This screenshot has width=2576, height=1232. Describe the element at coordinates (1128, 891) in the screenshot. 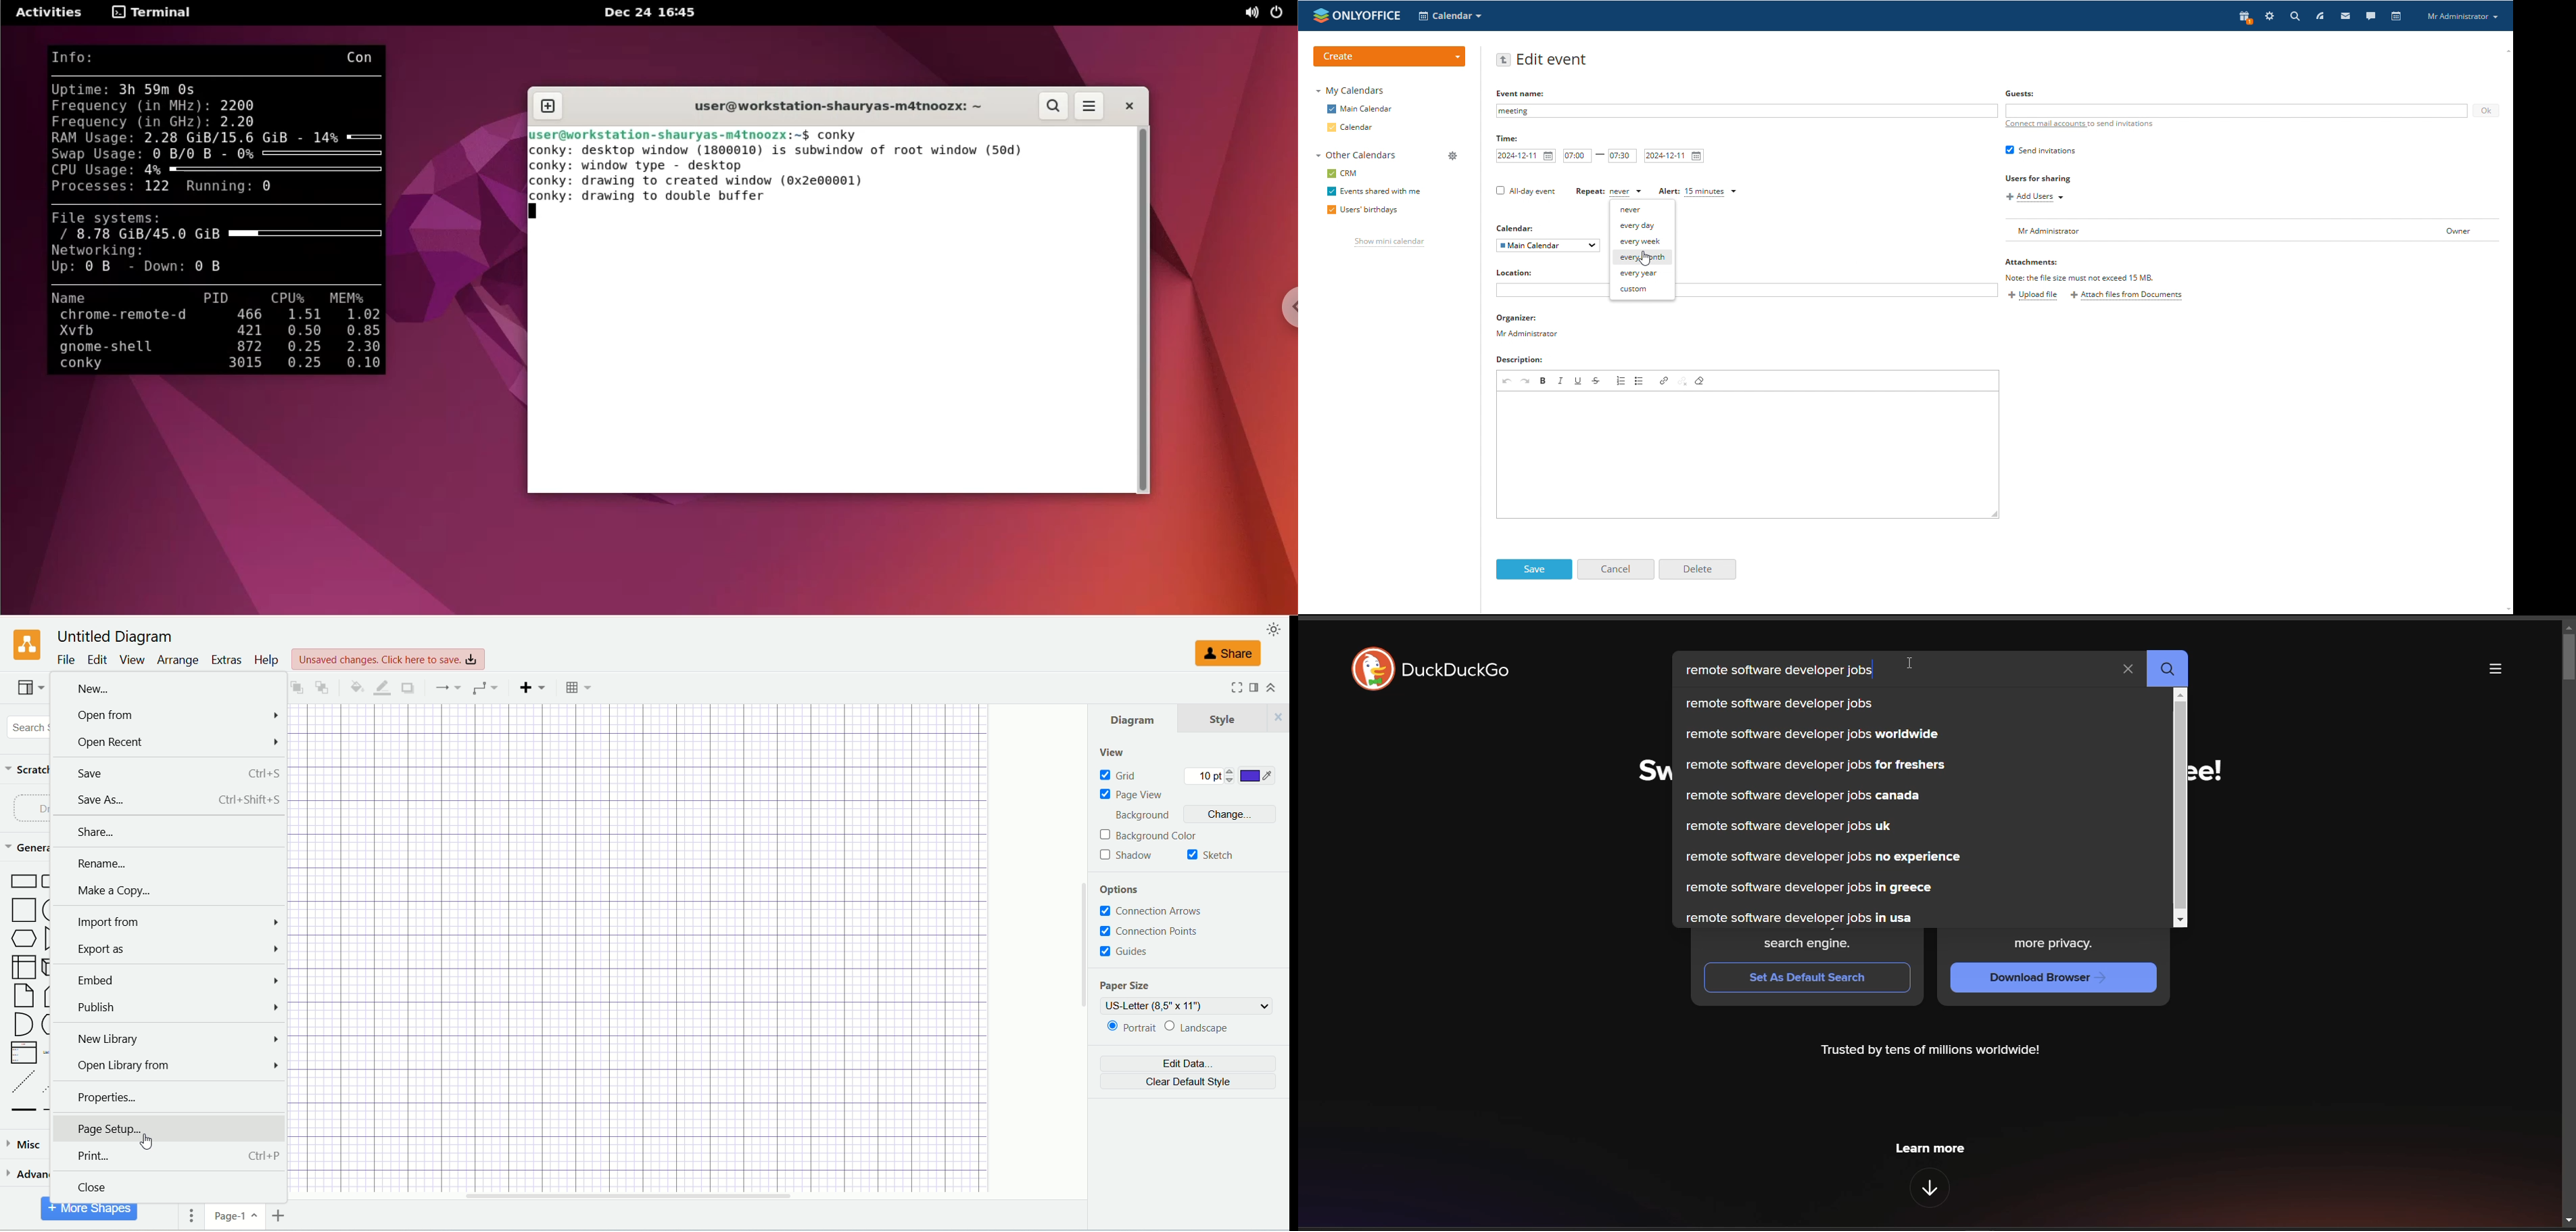

I see `options` at that location.